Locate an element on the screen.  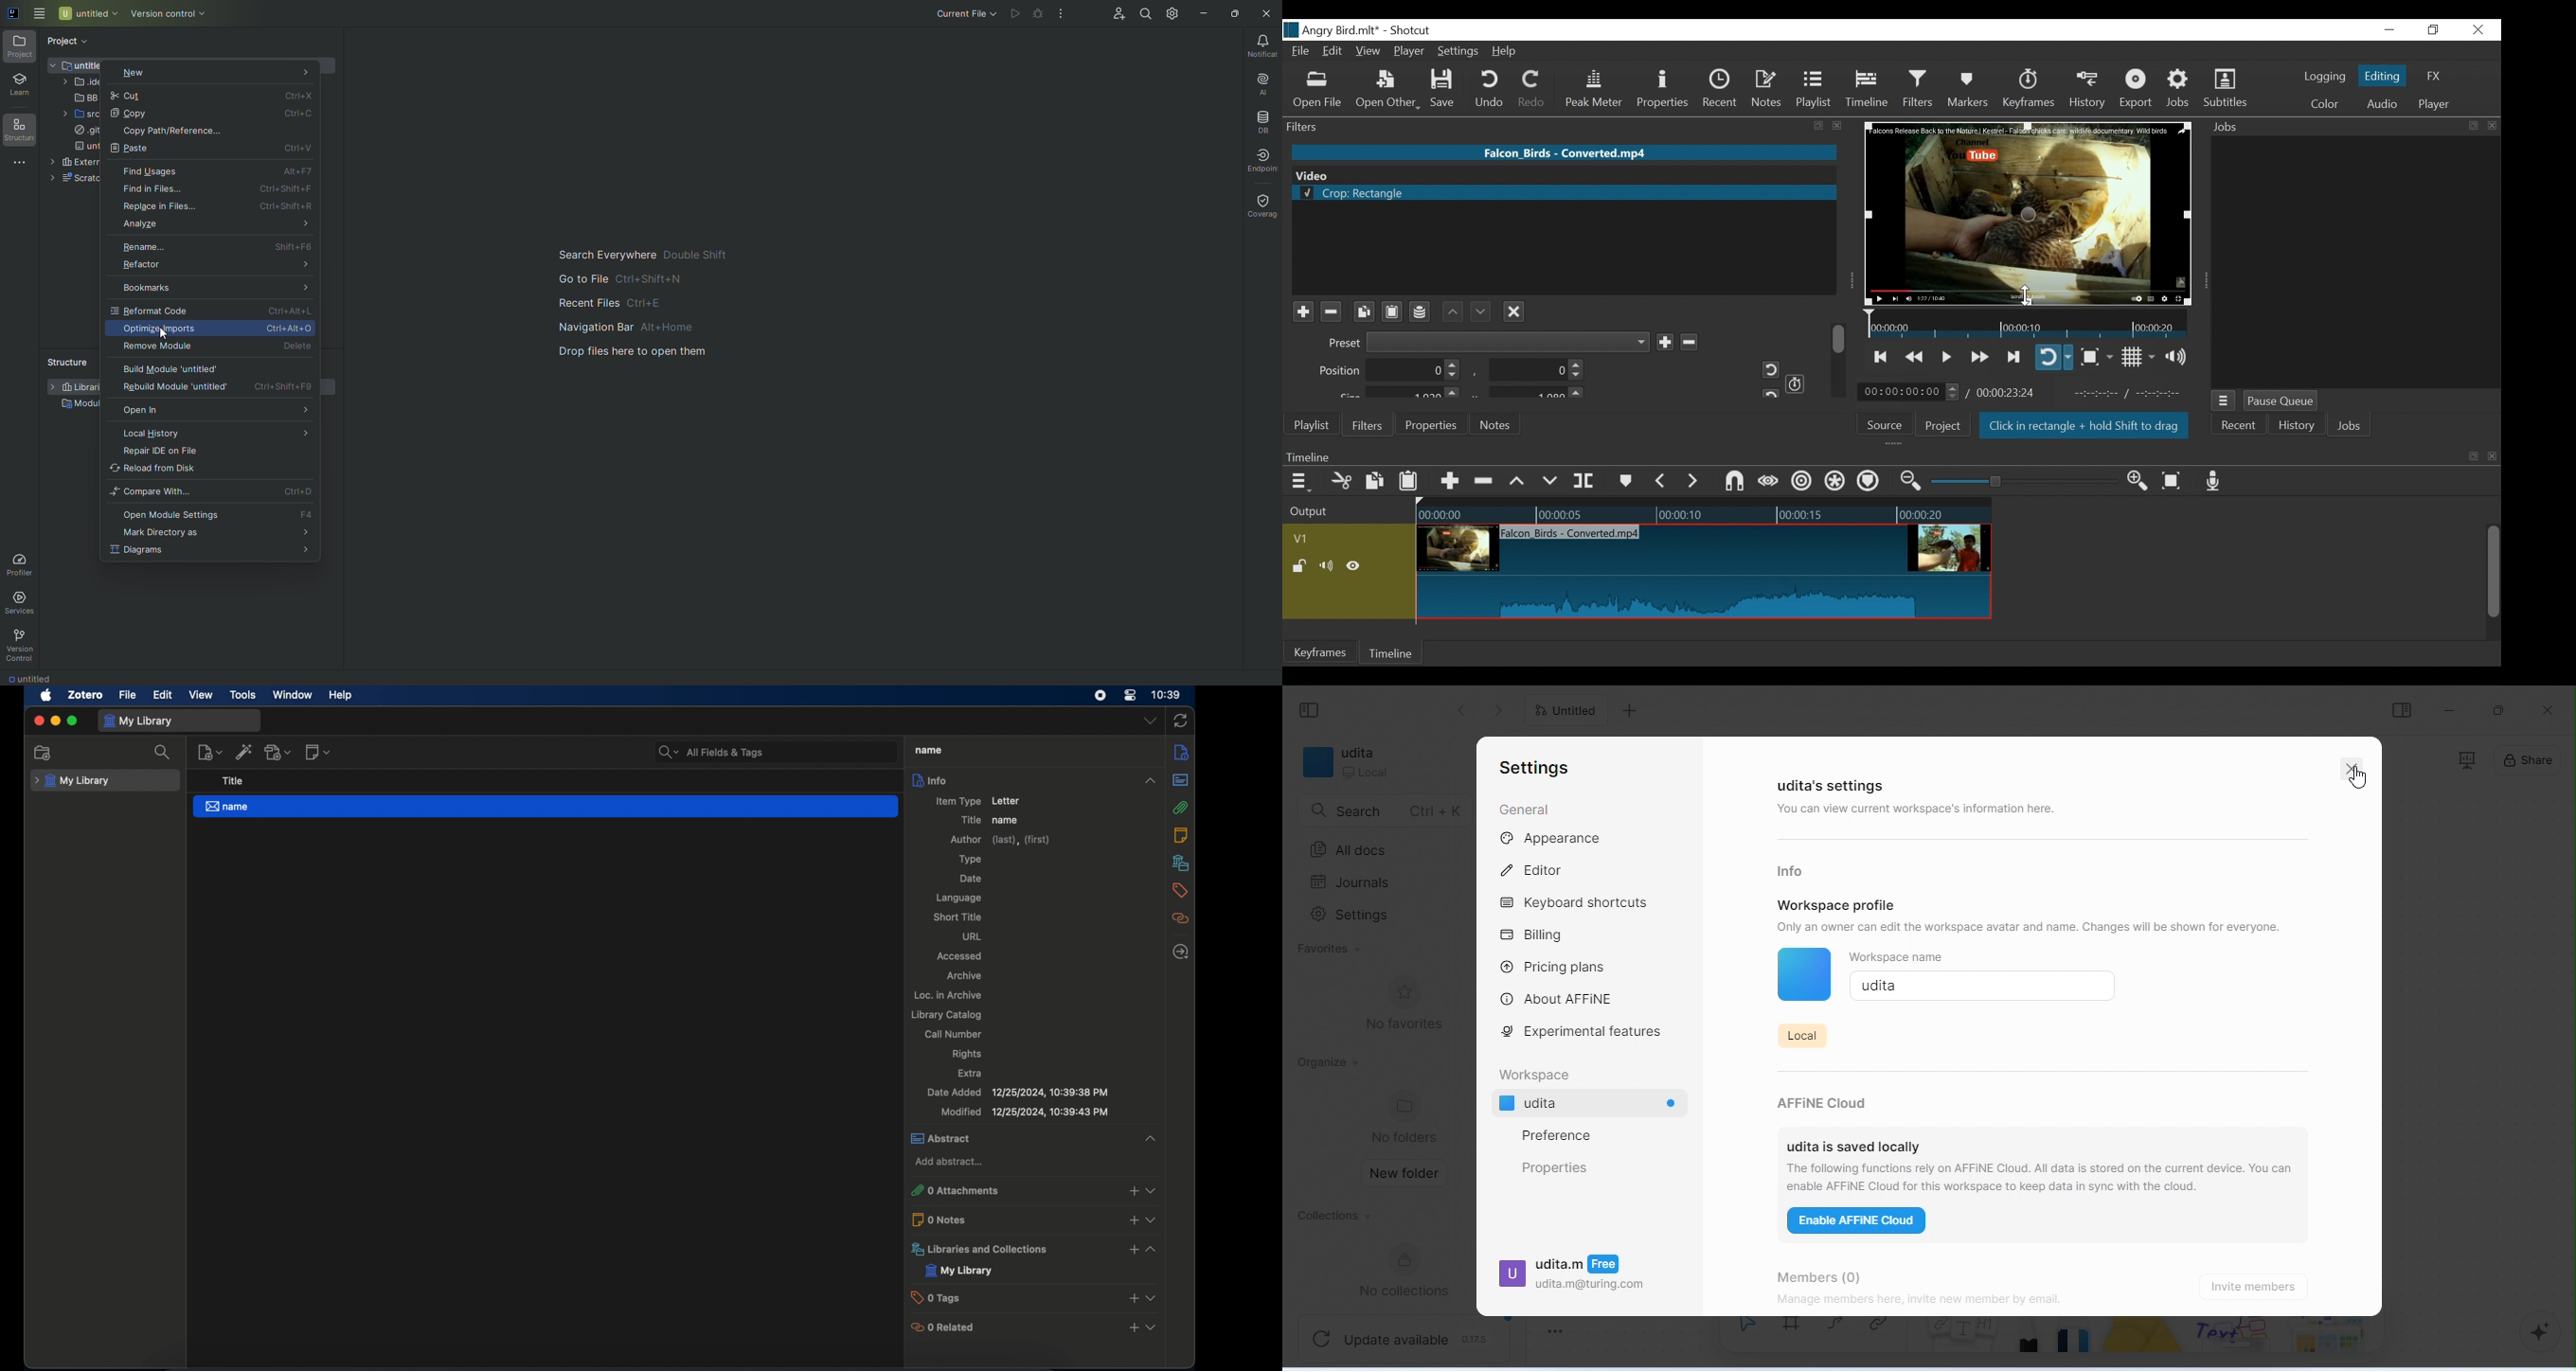
Next Marker is located at coordinates (1694, 480).